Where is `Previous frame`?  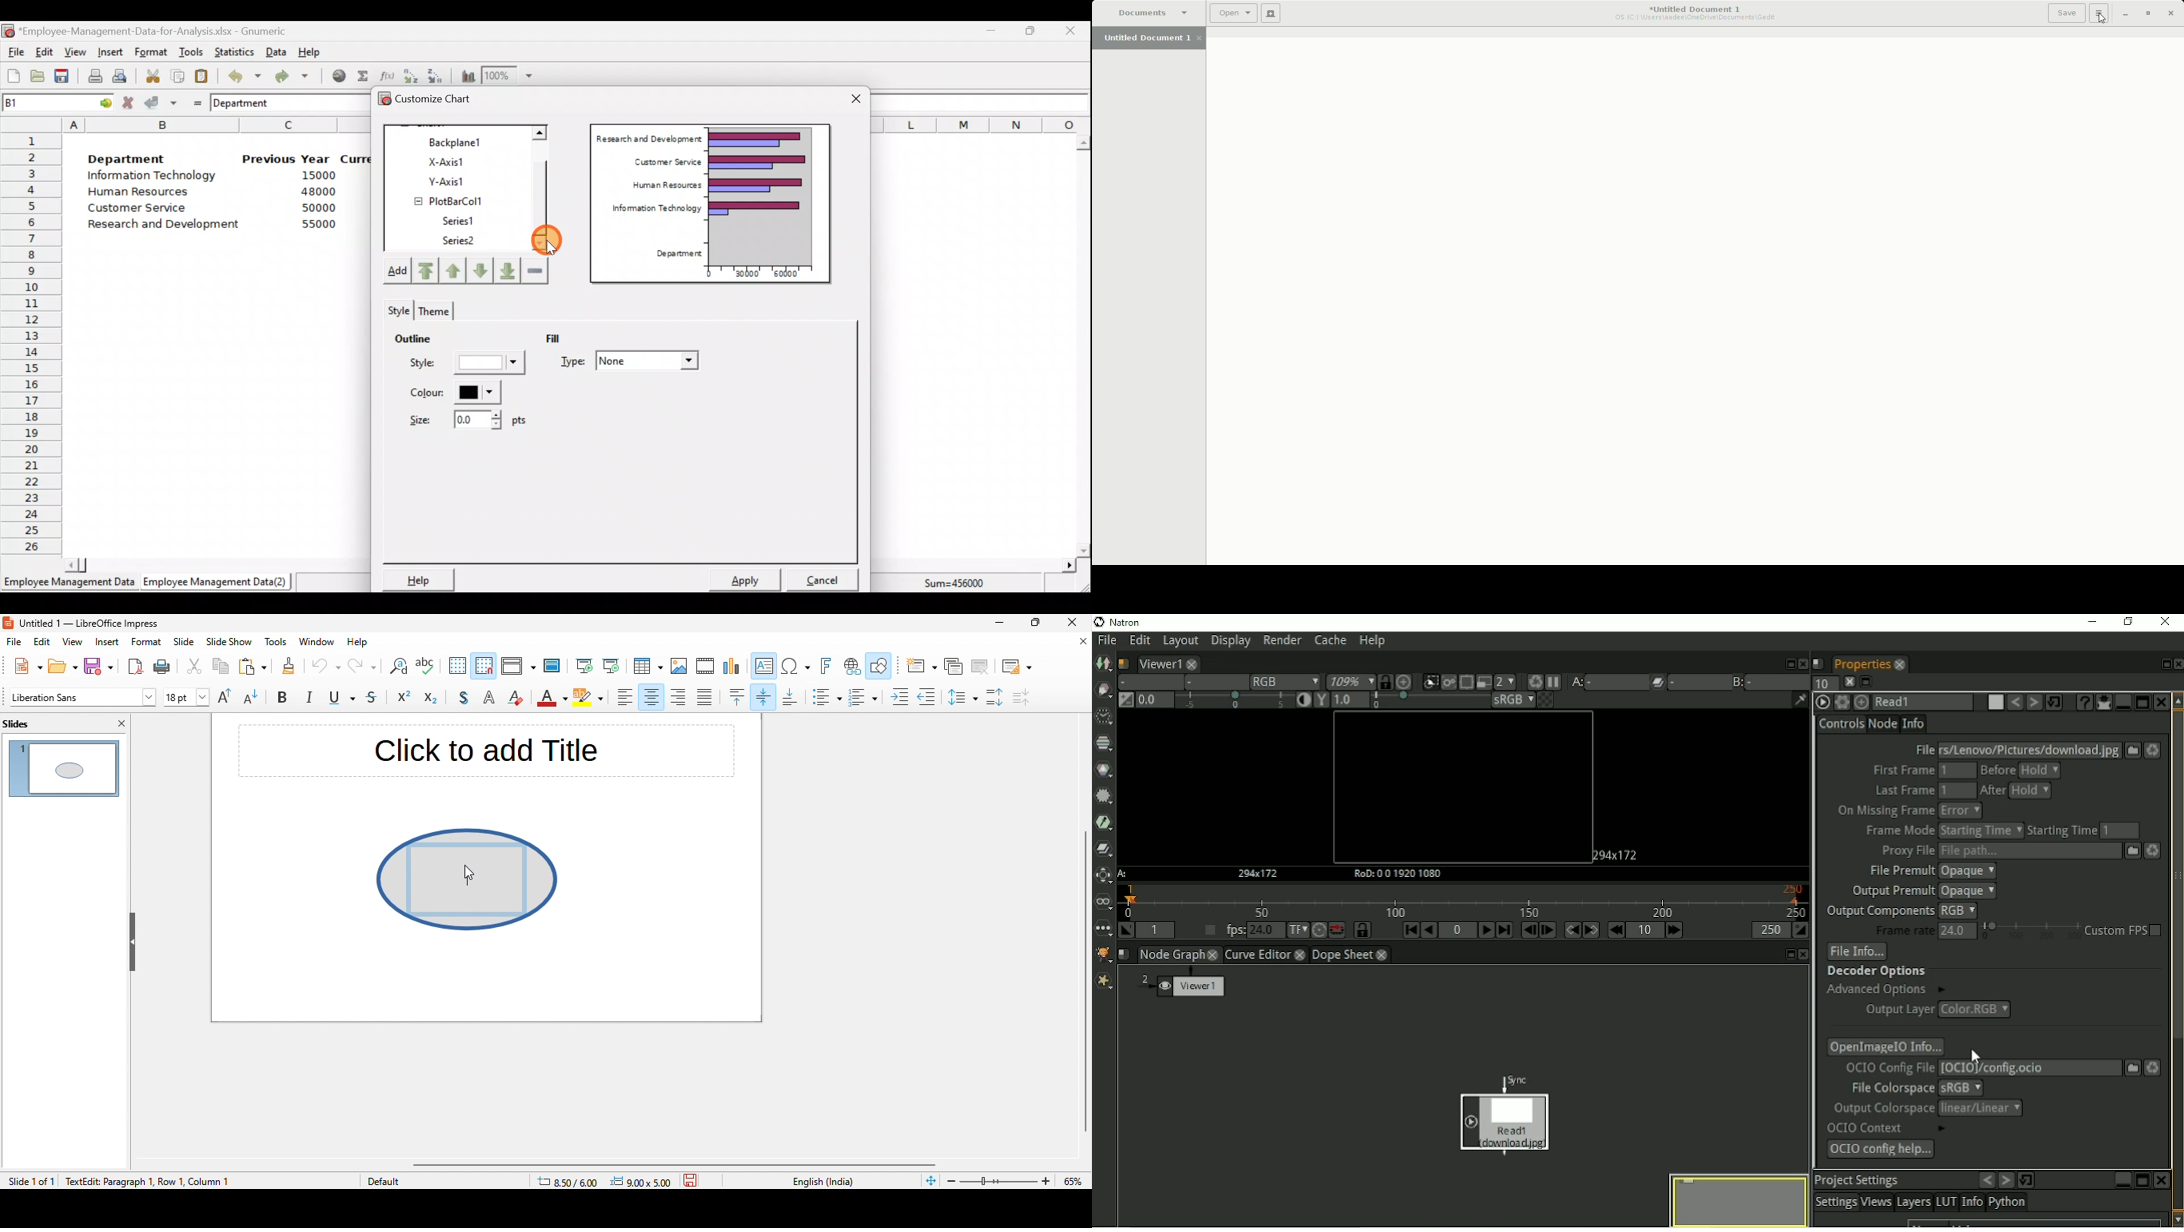 Previous frame is located at coordinates (1527, 932).